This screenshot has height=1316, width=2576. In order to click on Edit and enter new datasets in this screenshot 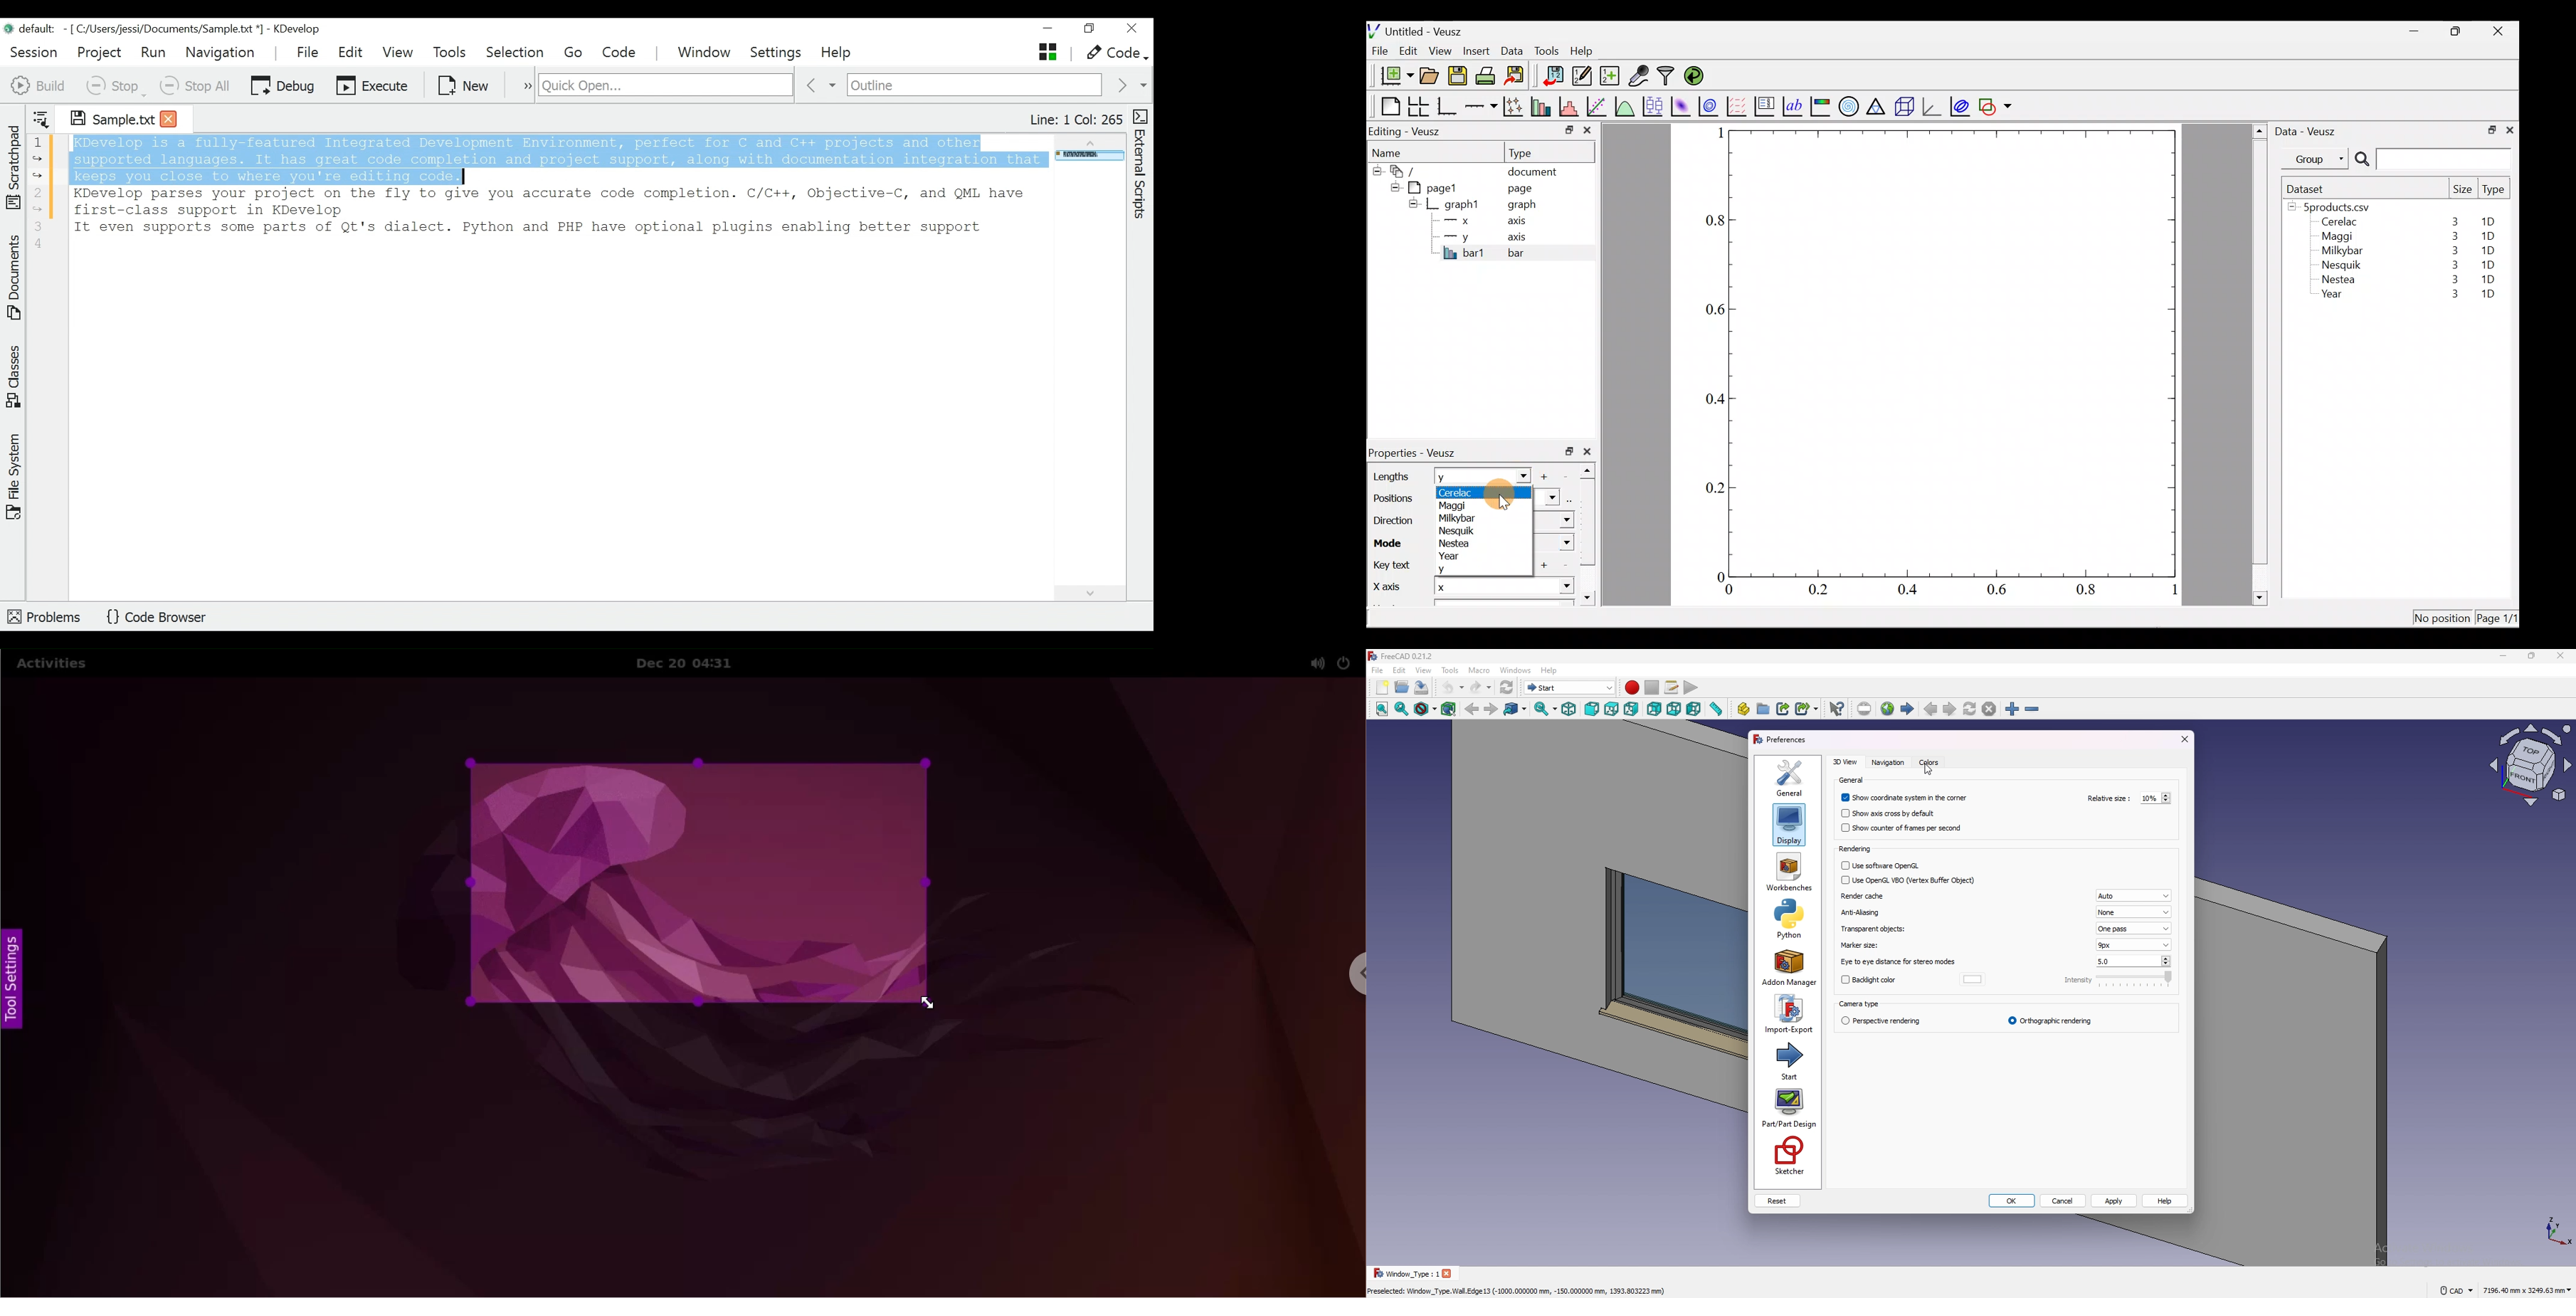, I will do `click(1582, 76)`.